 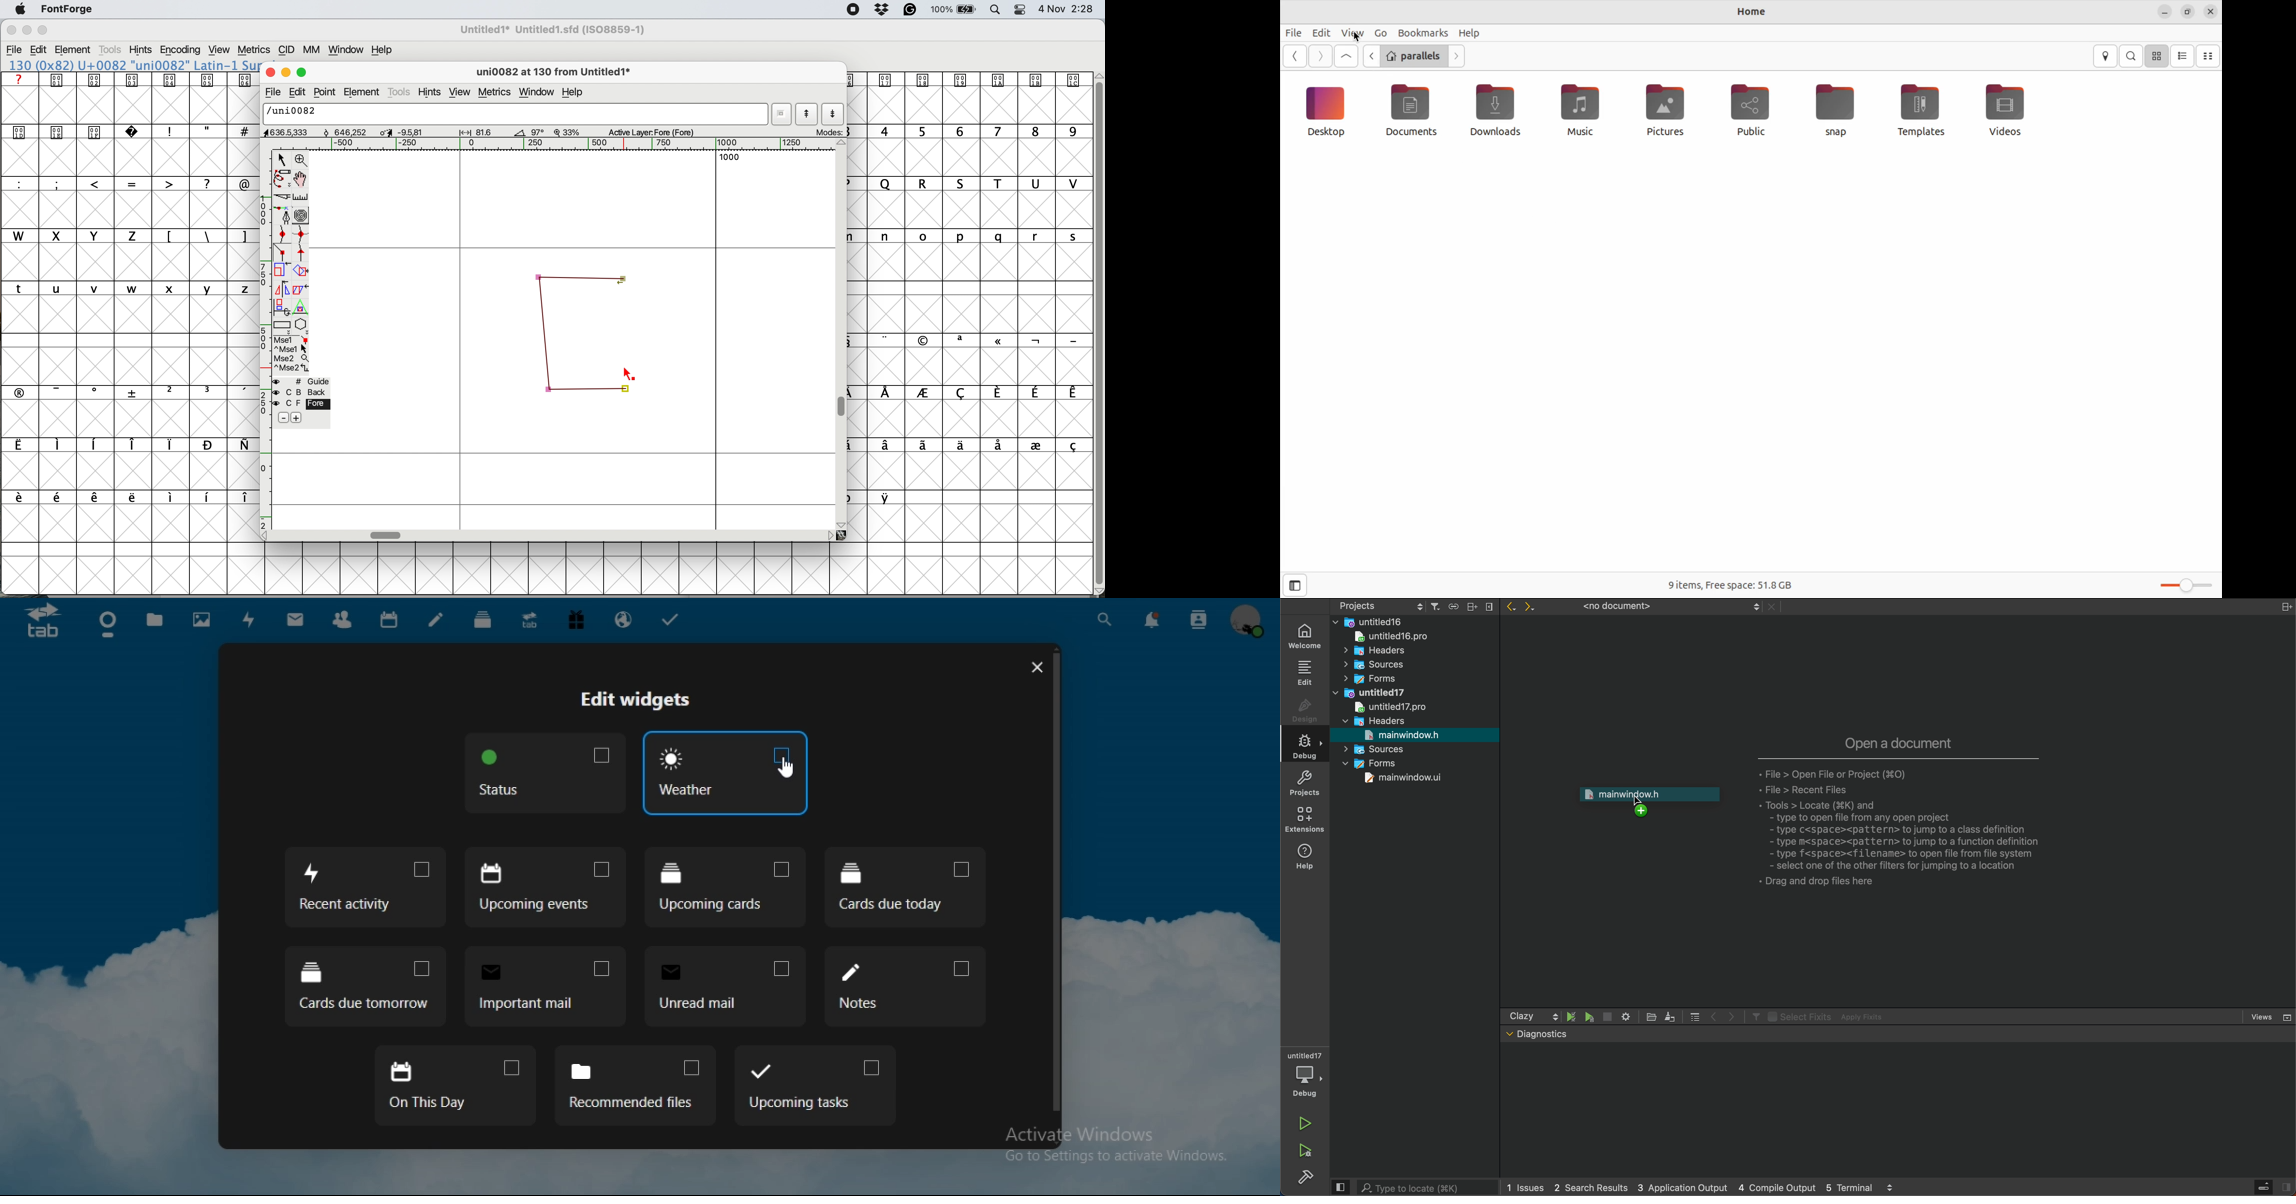 What do you see at coordinates (1311, 861) in the screenshot?
I see `help` at bounding box center [1311, 861].